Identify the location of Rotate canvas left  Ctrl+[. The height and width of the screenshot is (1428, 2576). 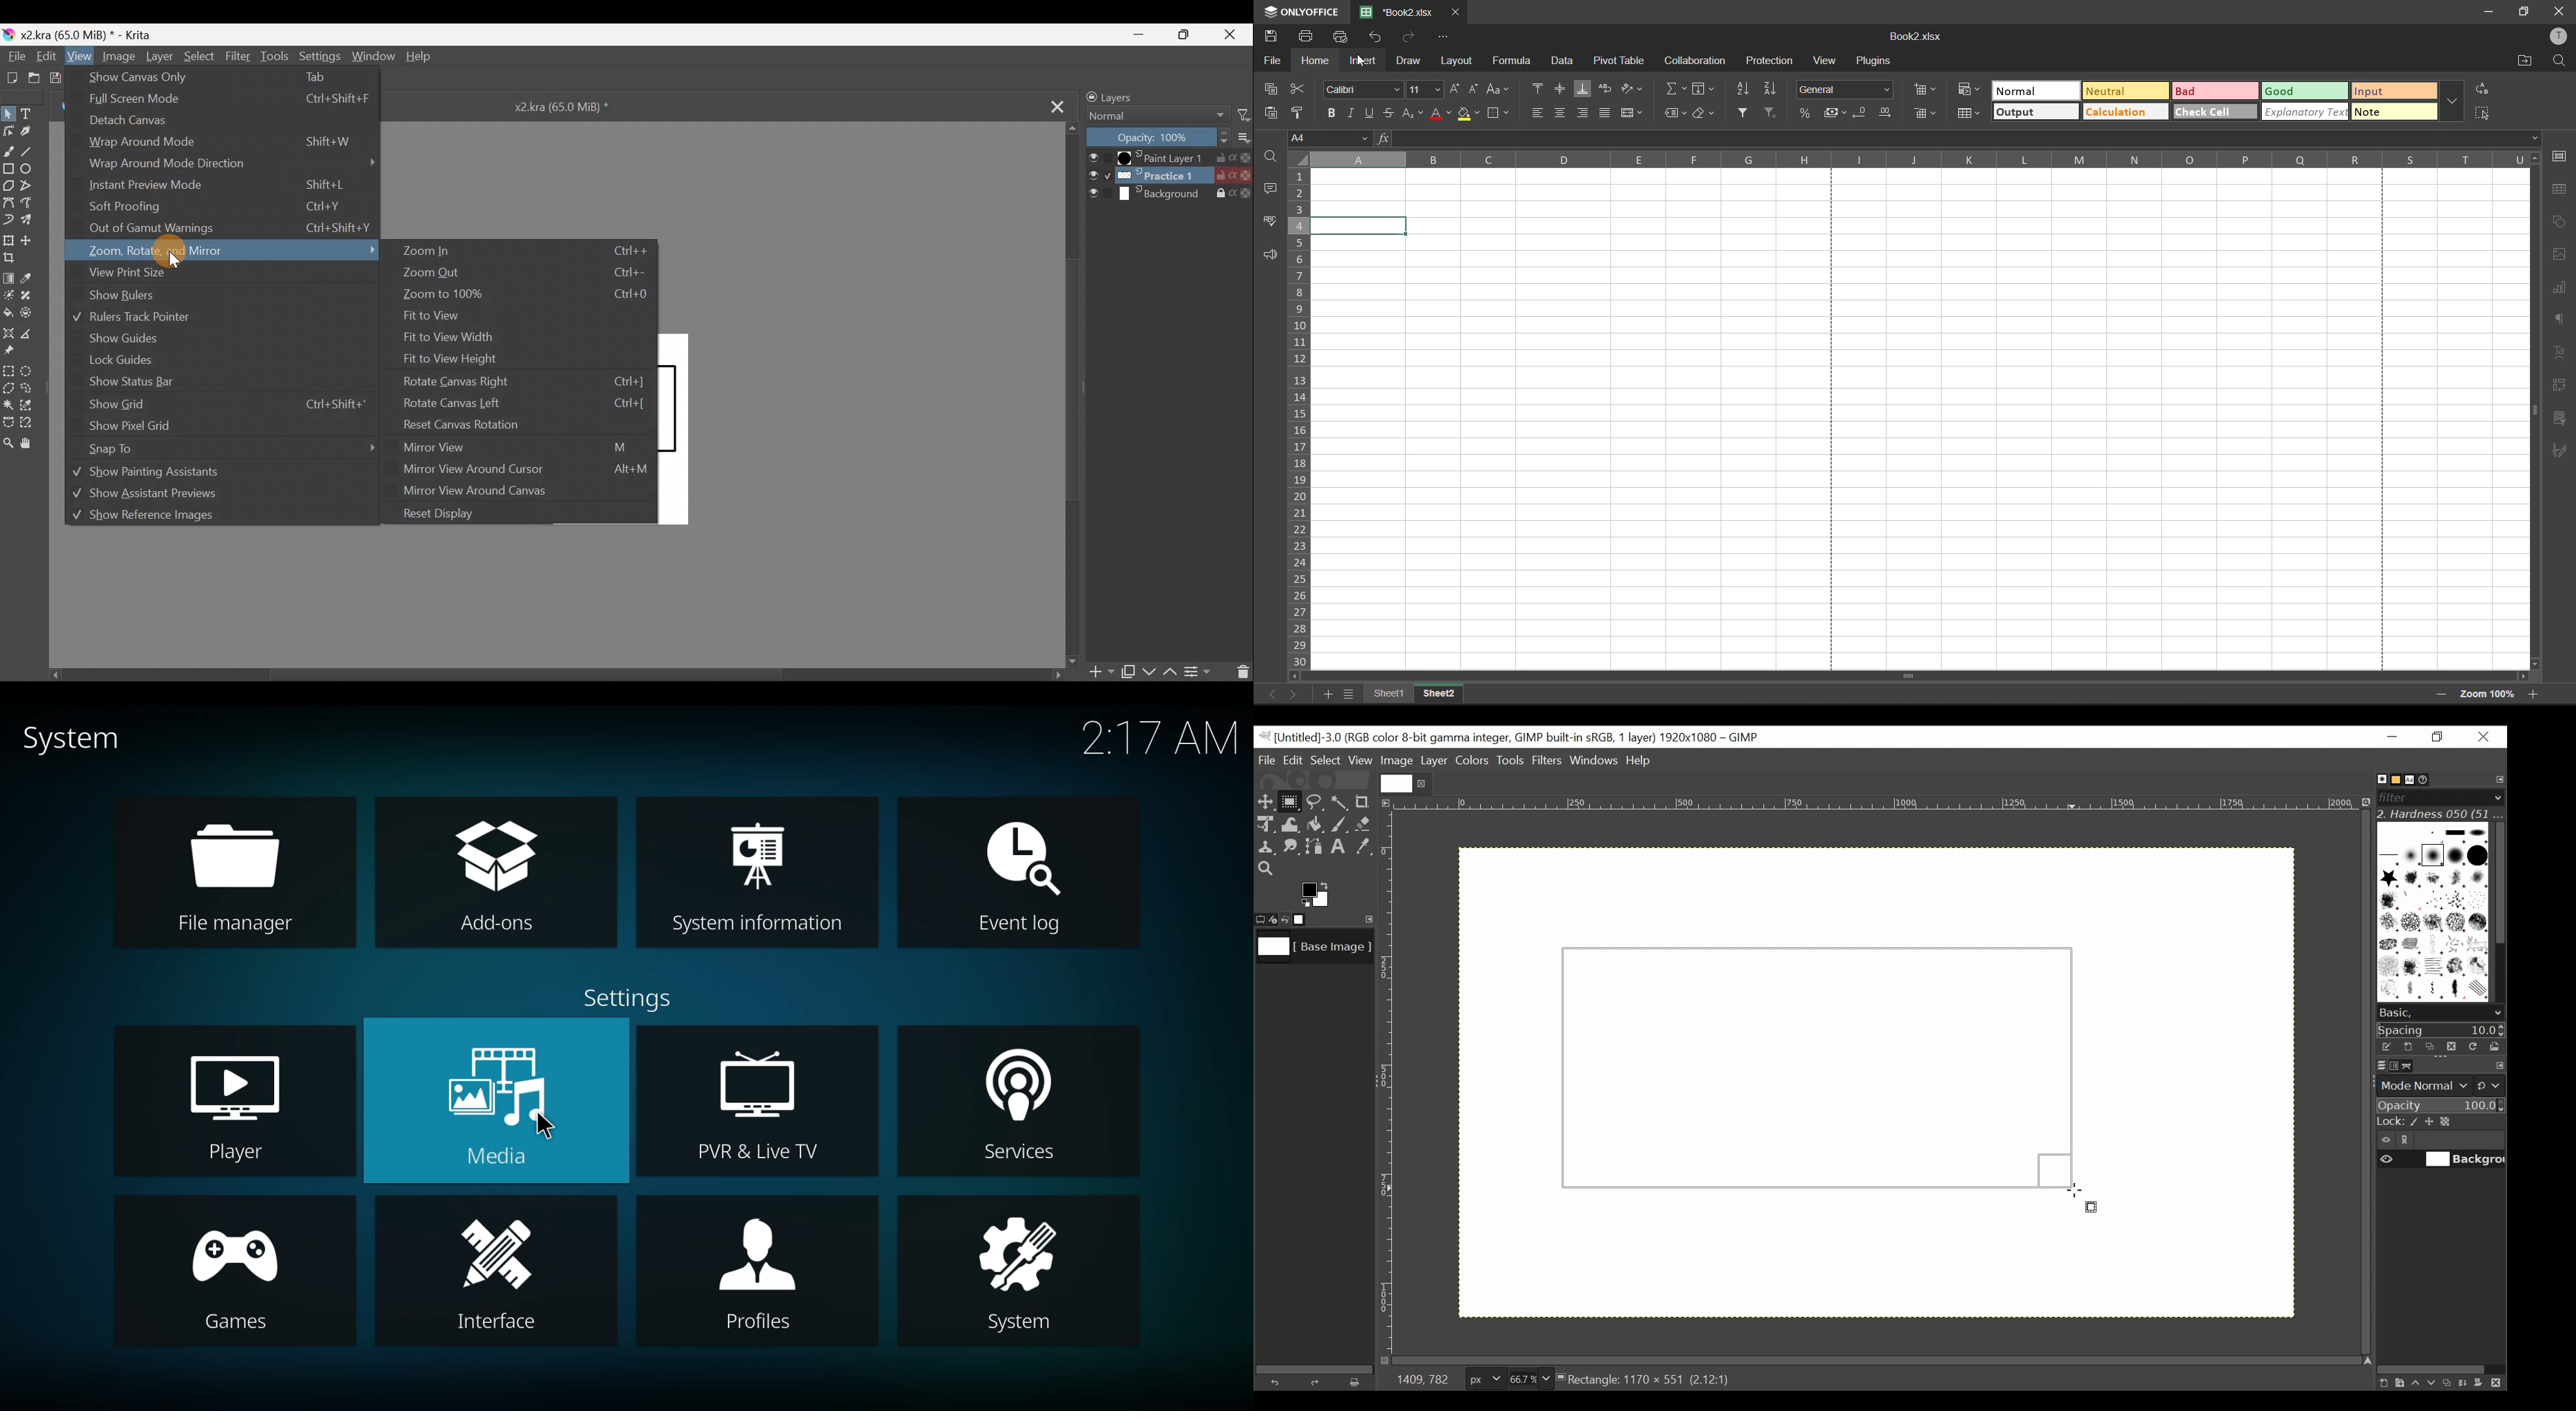
(529, 404).